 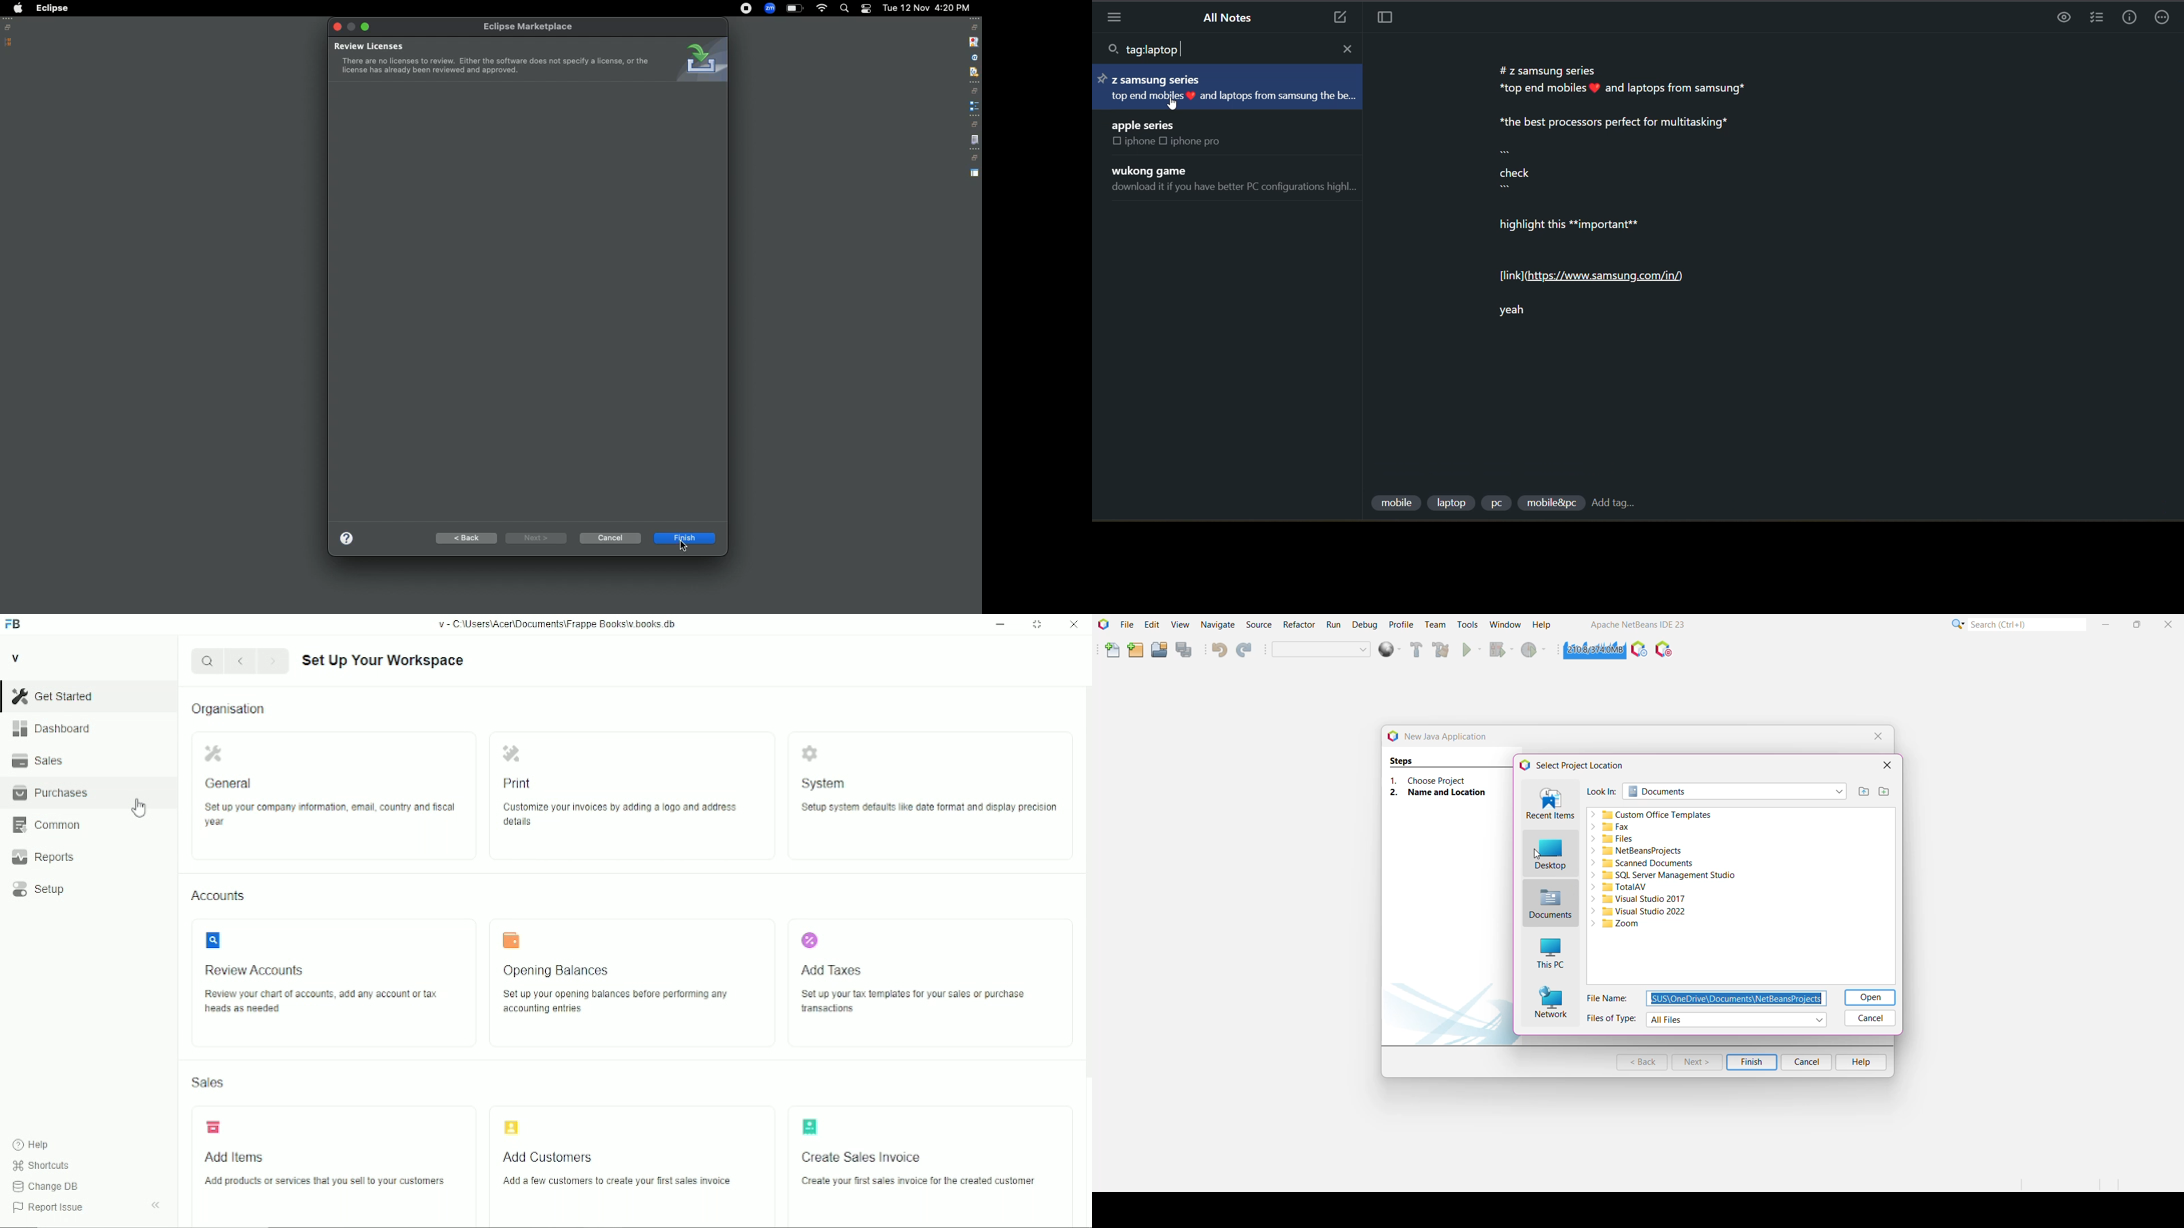 I want to click on accounts, so click(x=219, y=896).